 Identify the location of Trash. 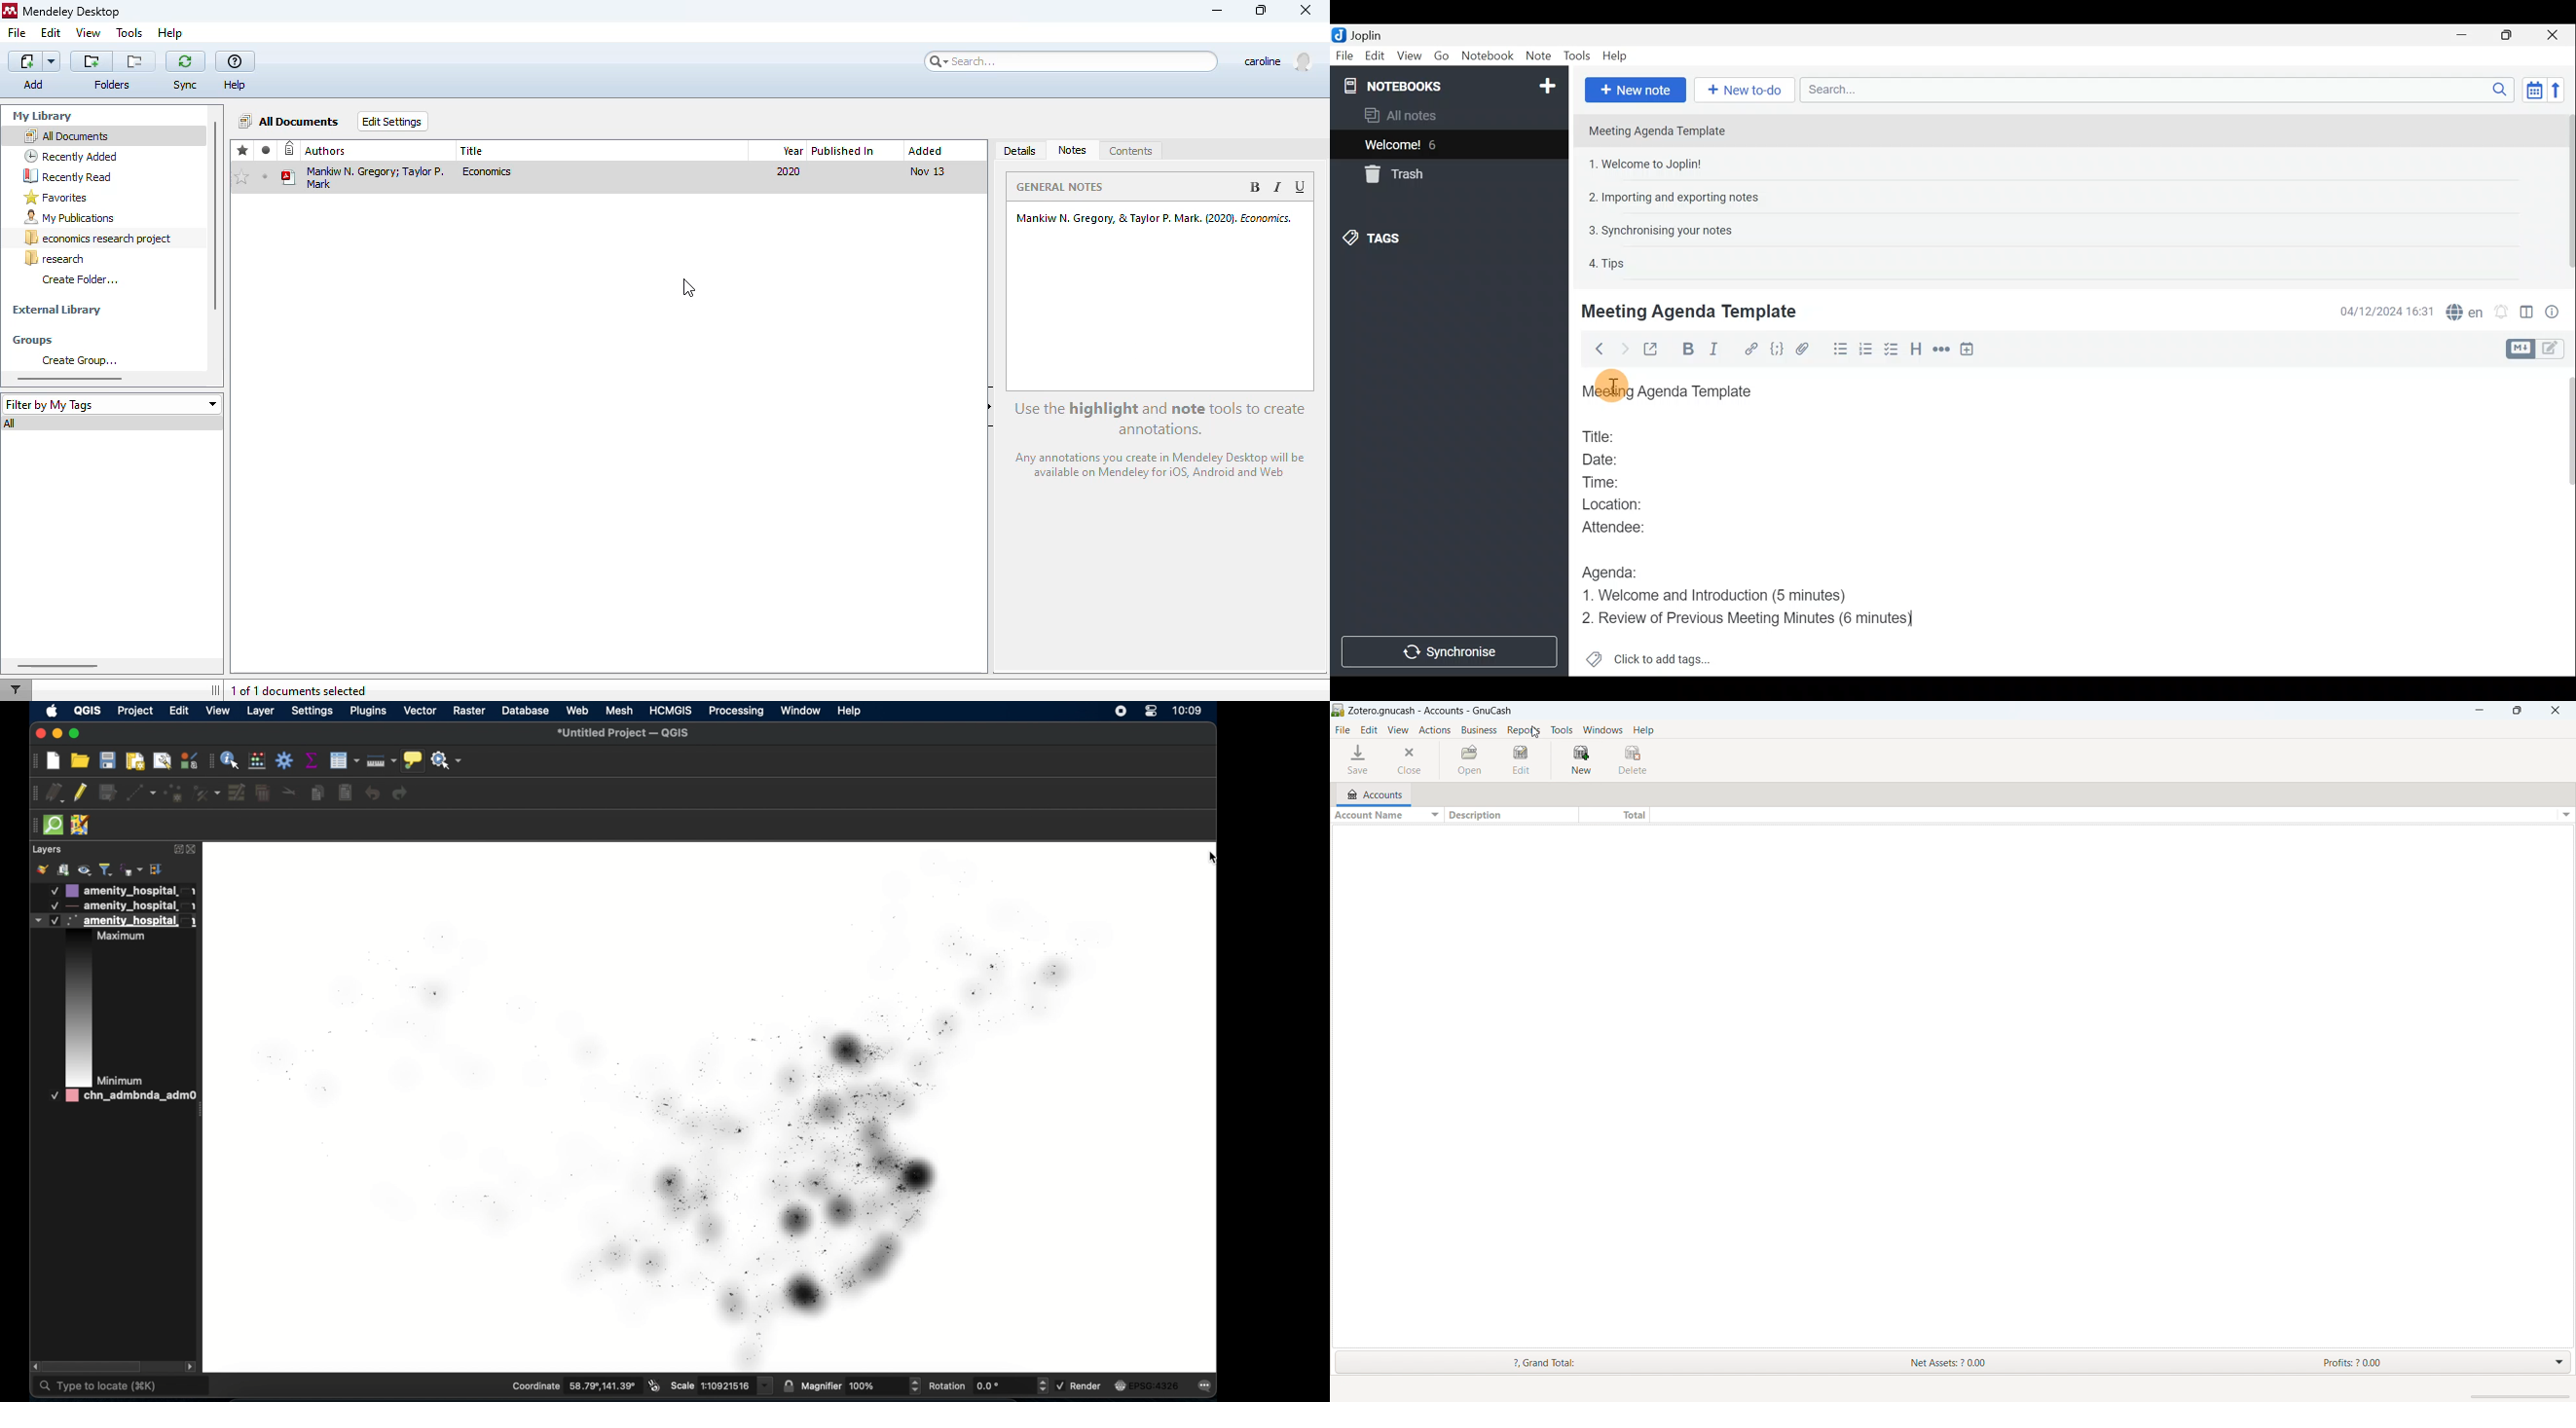
(1392, 174).